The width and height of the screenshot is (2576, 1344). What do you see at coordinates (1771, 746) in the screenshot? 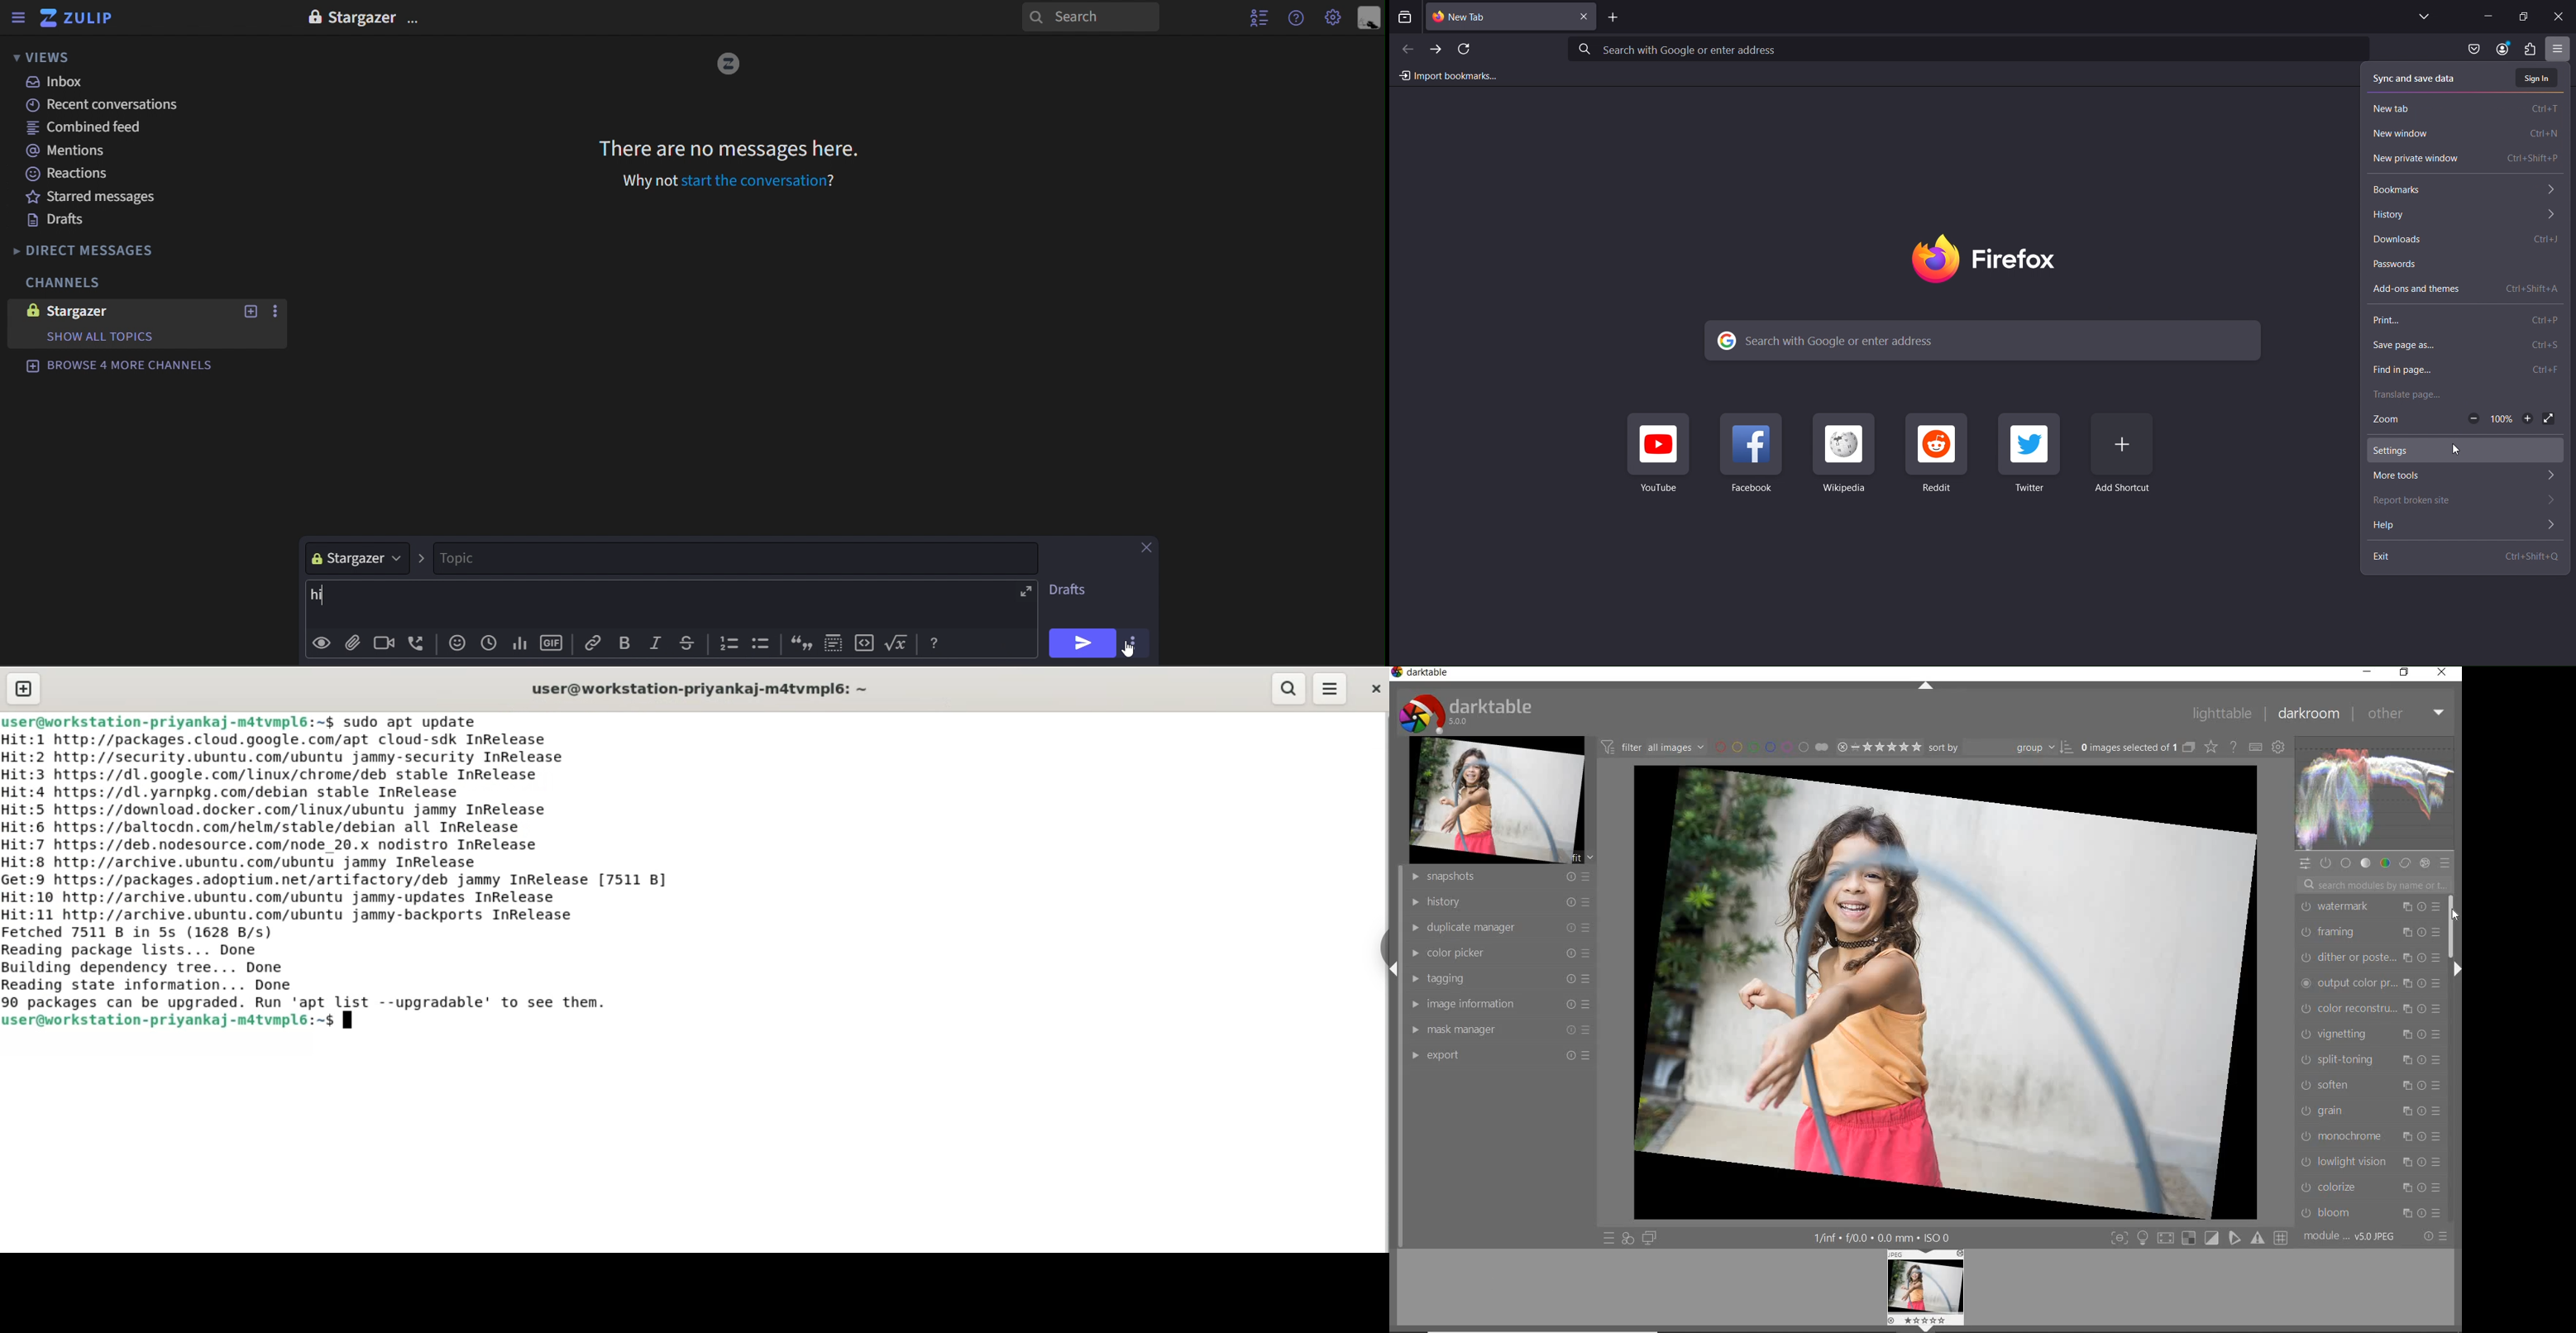
I see `filter by image color label` at bounding box center [1771, 746].